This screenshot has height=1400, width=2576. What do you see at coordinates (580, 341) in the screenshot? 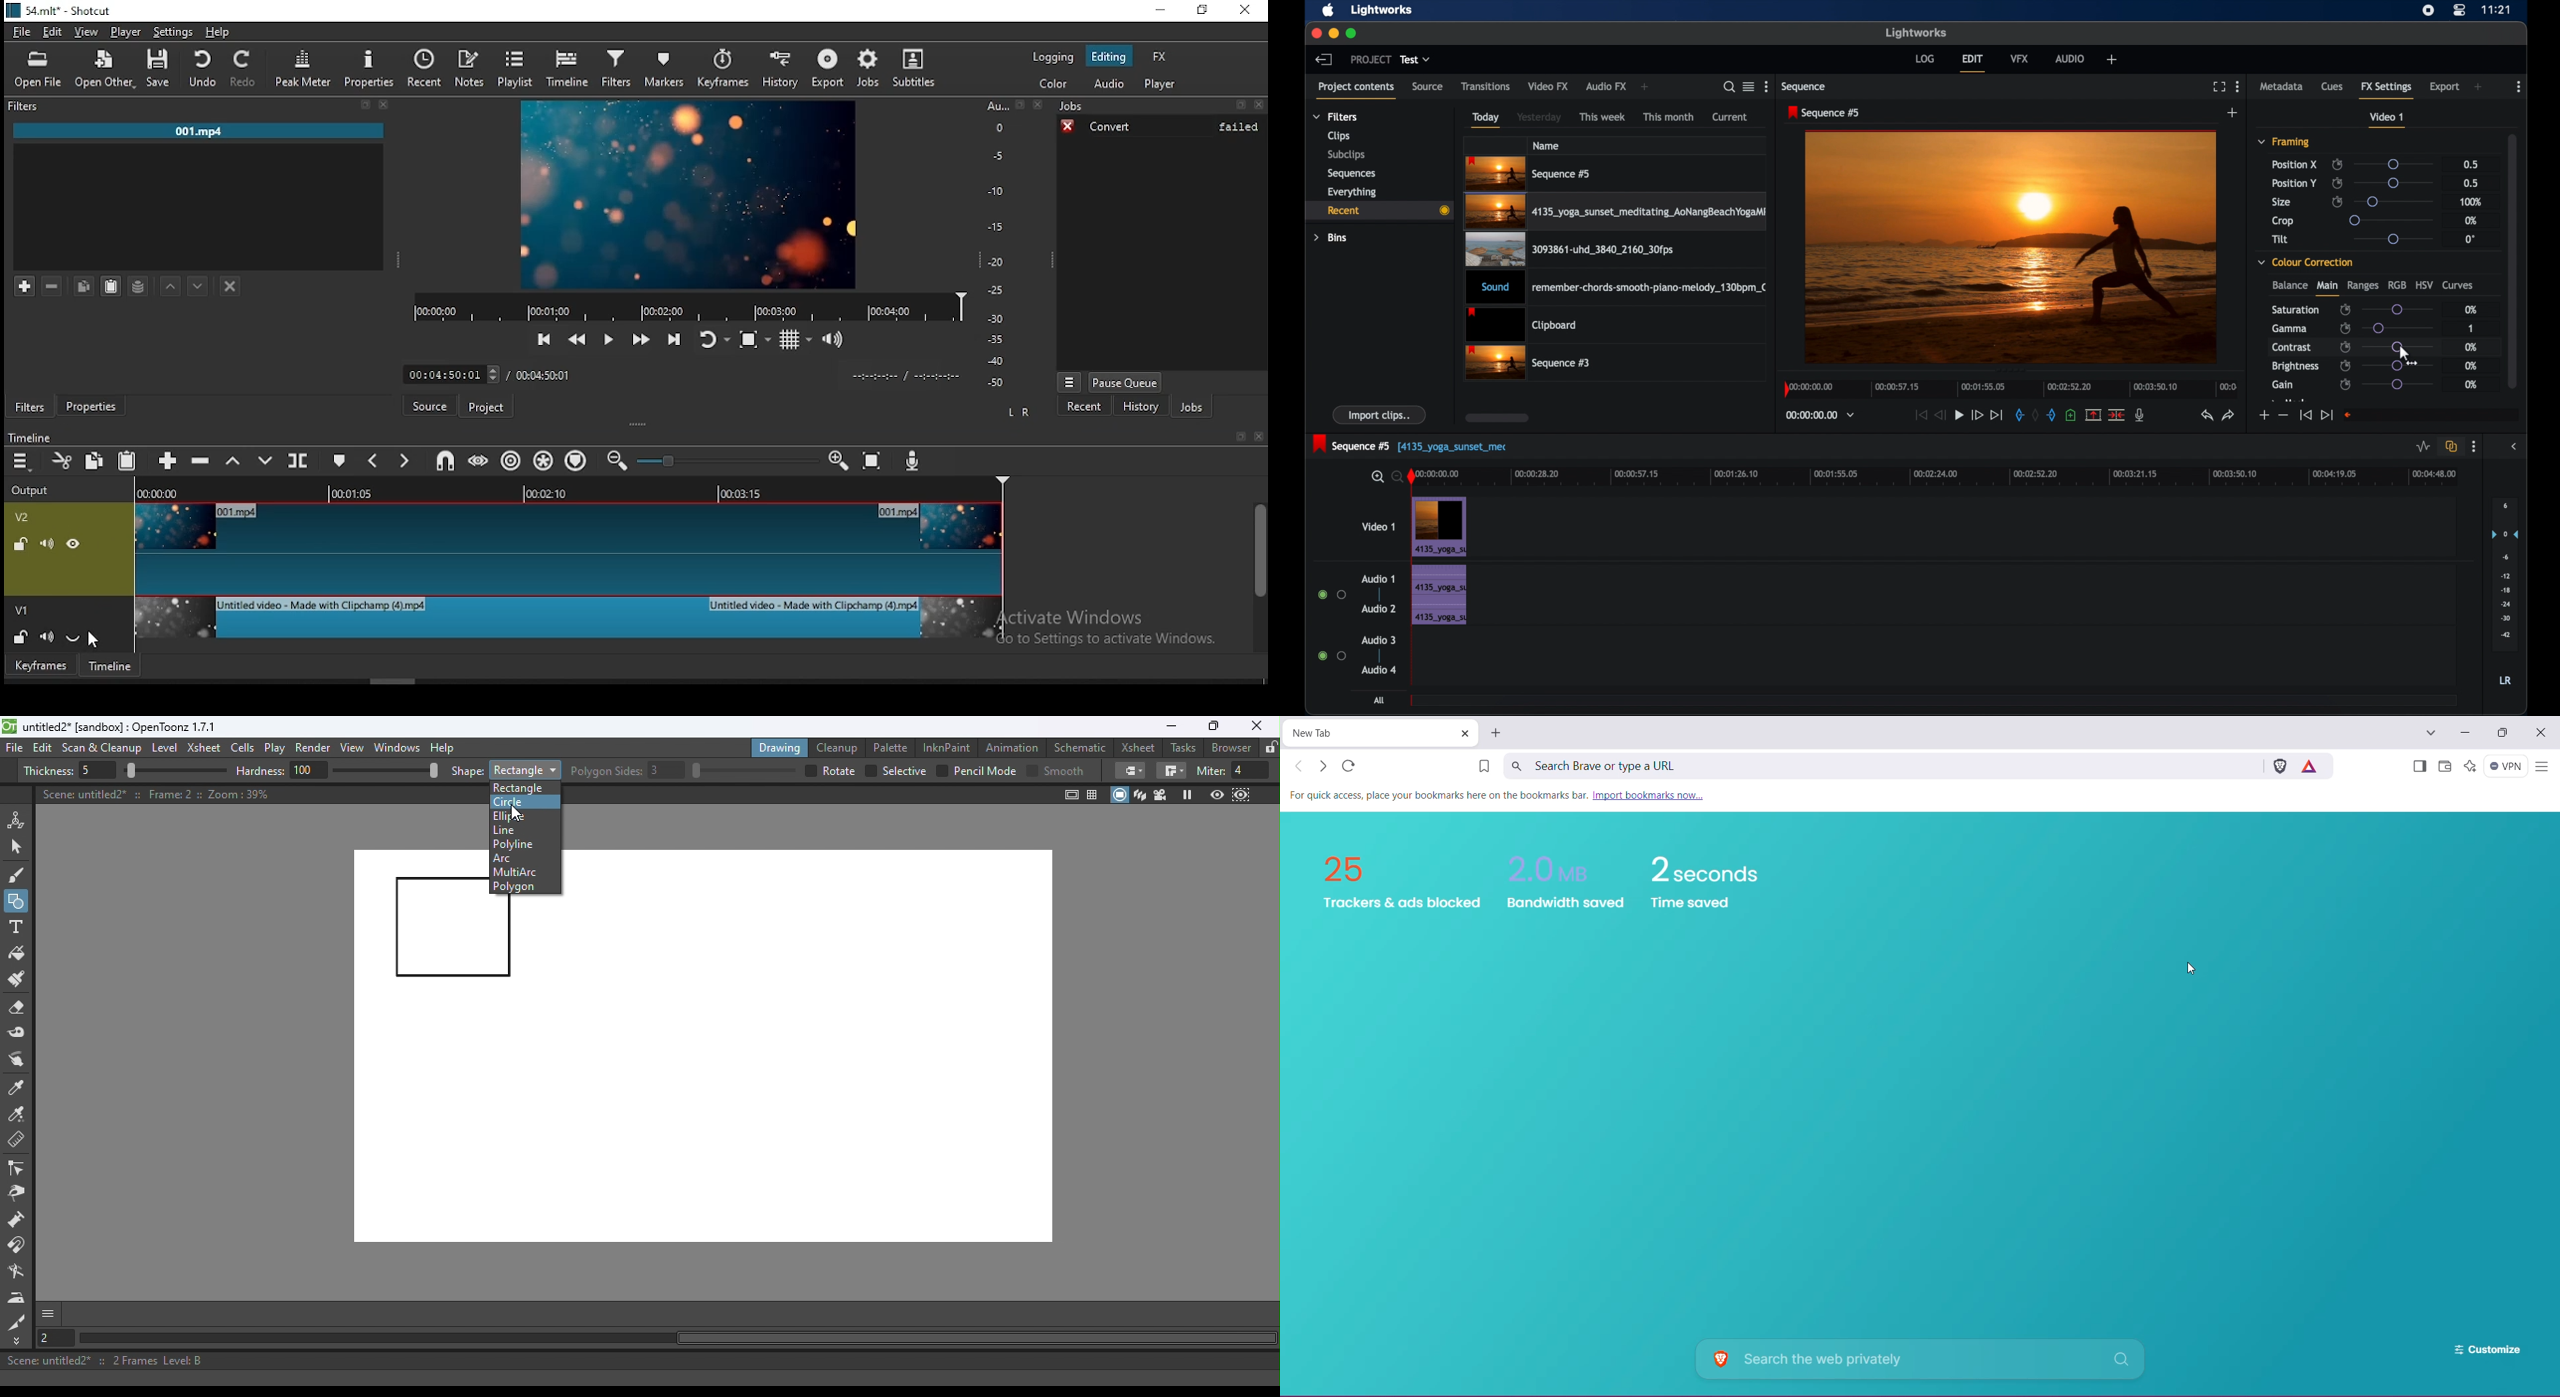
I see `play quickly backwards` at bounding box center [580, 341].